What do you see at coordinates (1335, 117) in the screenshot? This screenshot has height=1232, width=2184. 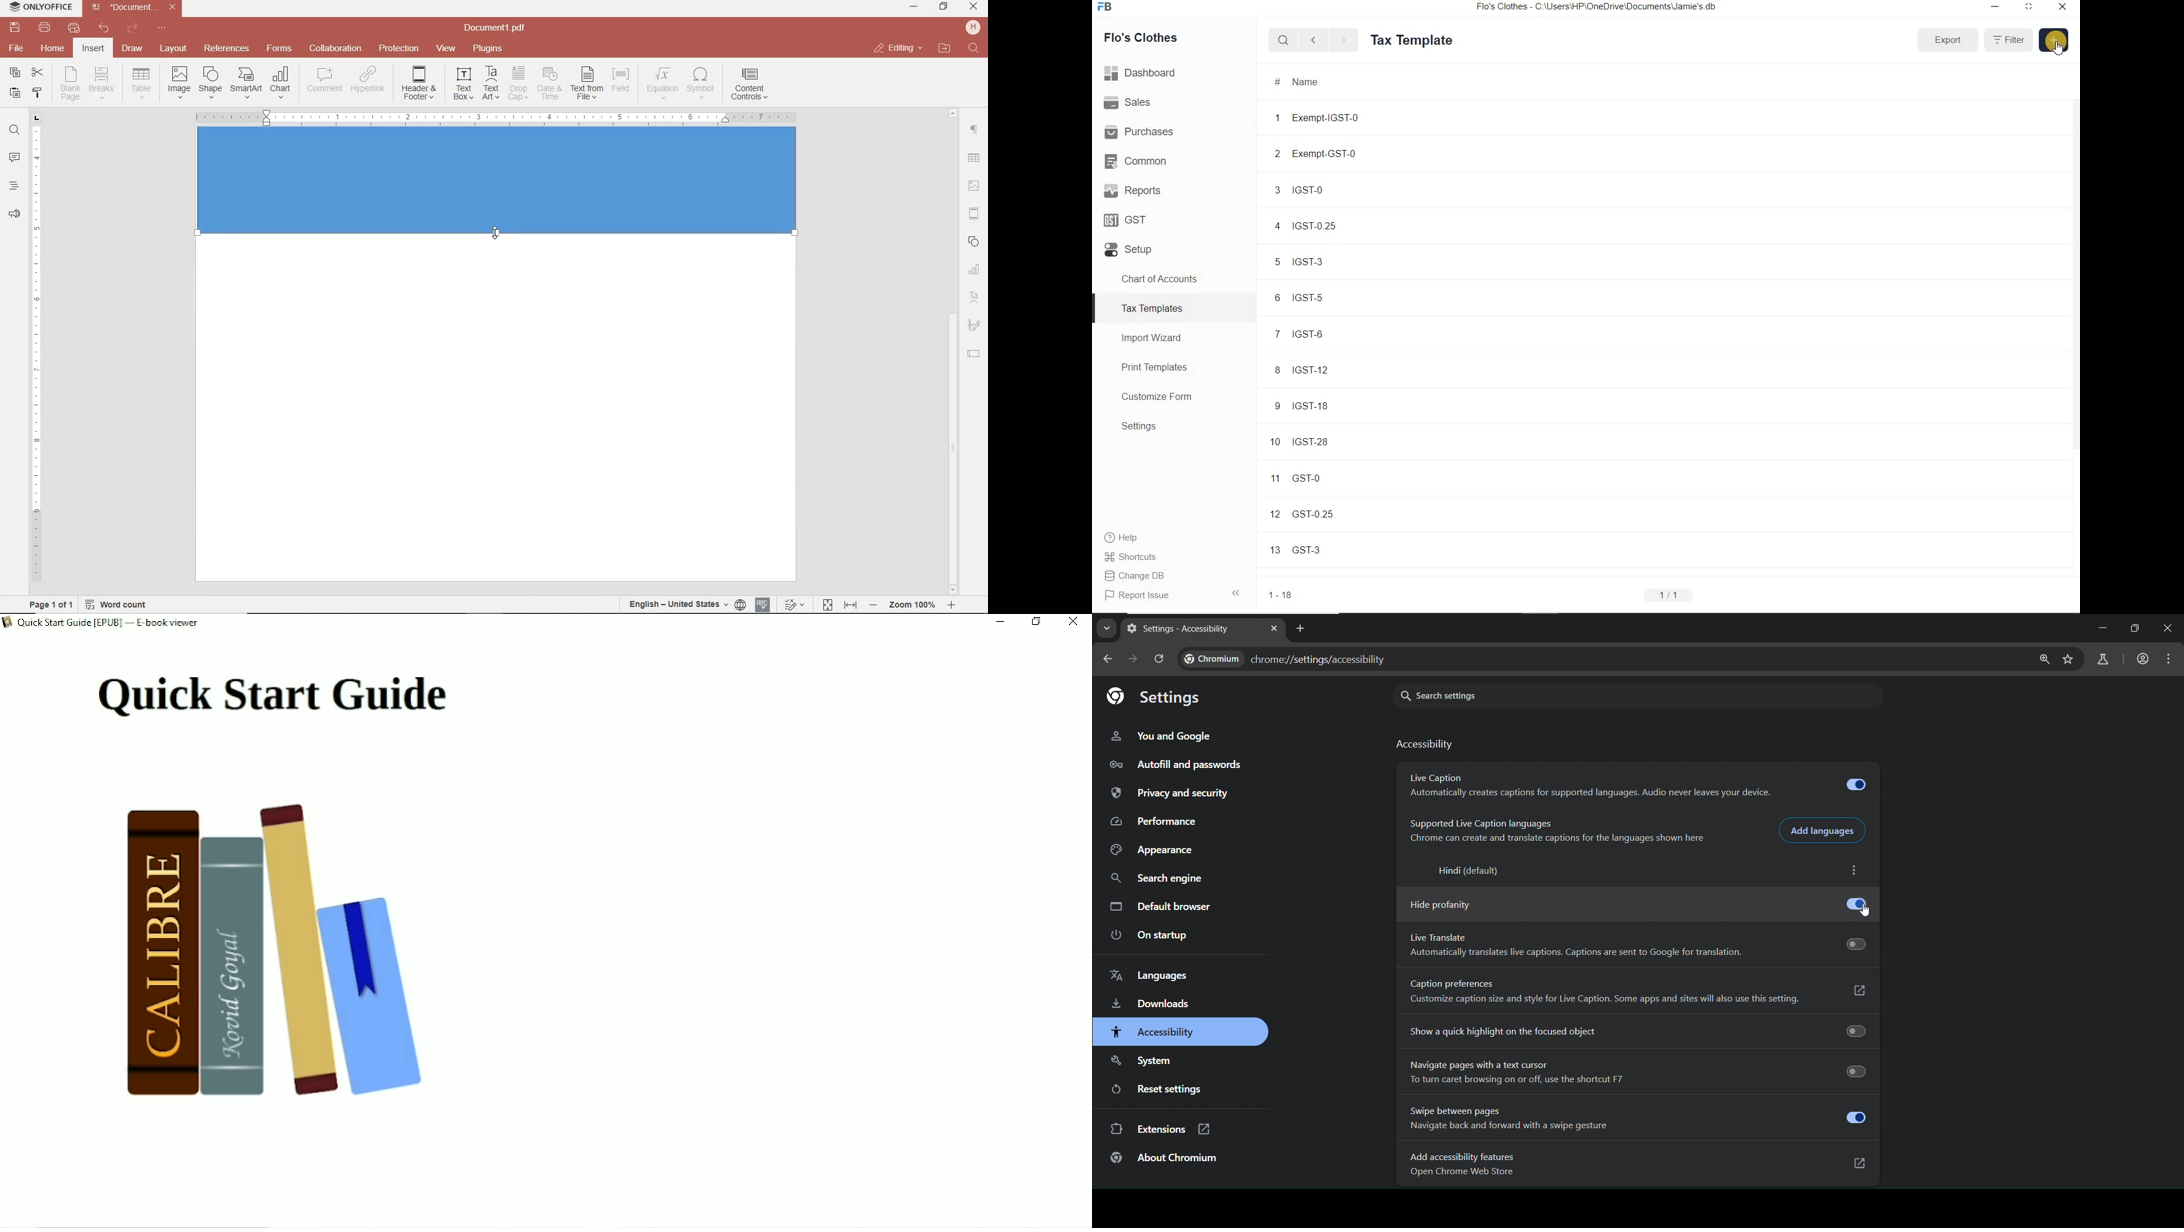 I see `1 Exempt-IGST-0` at bounding box center [1335, 117].